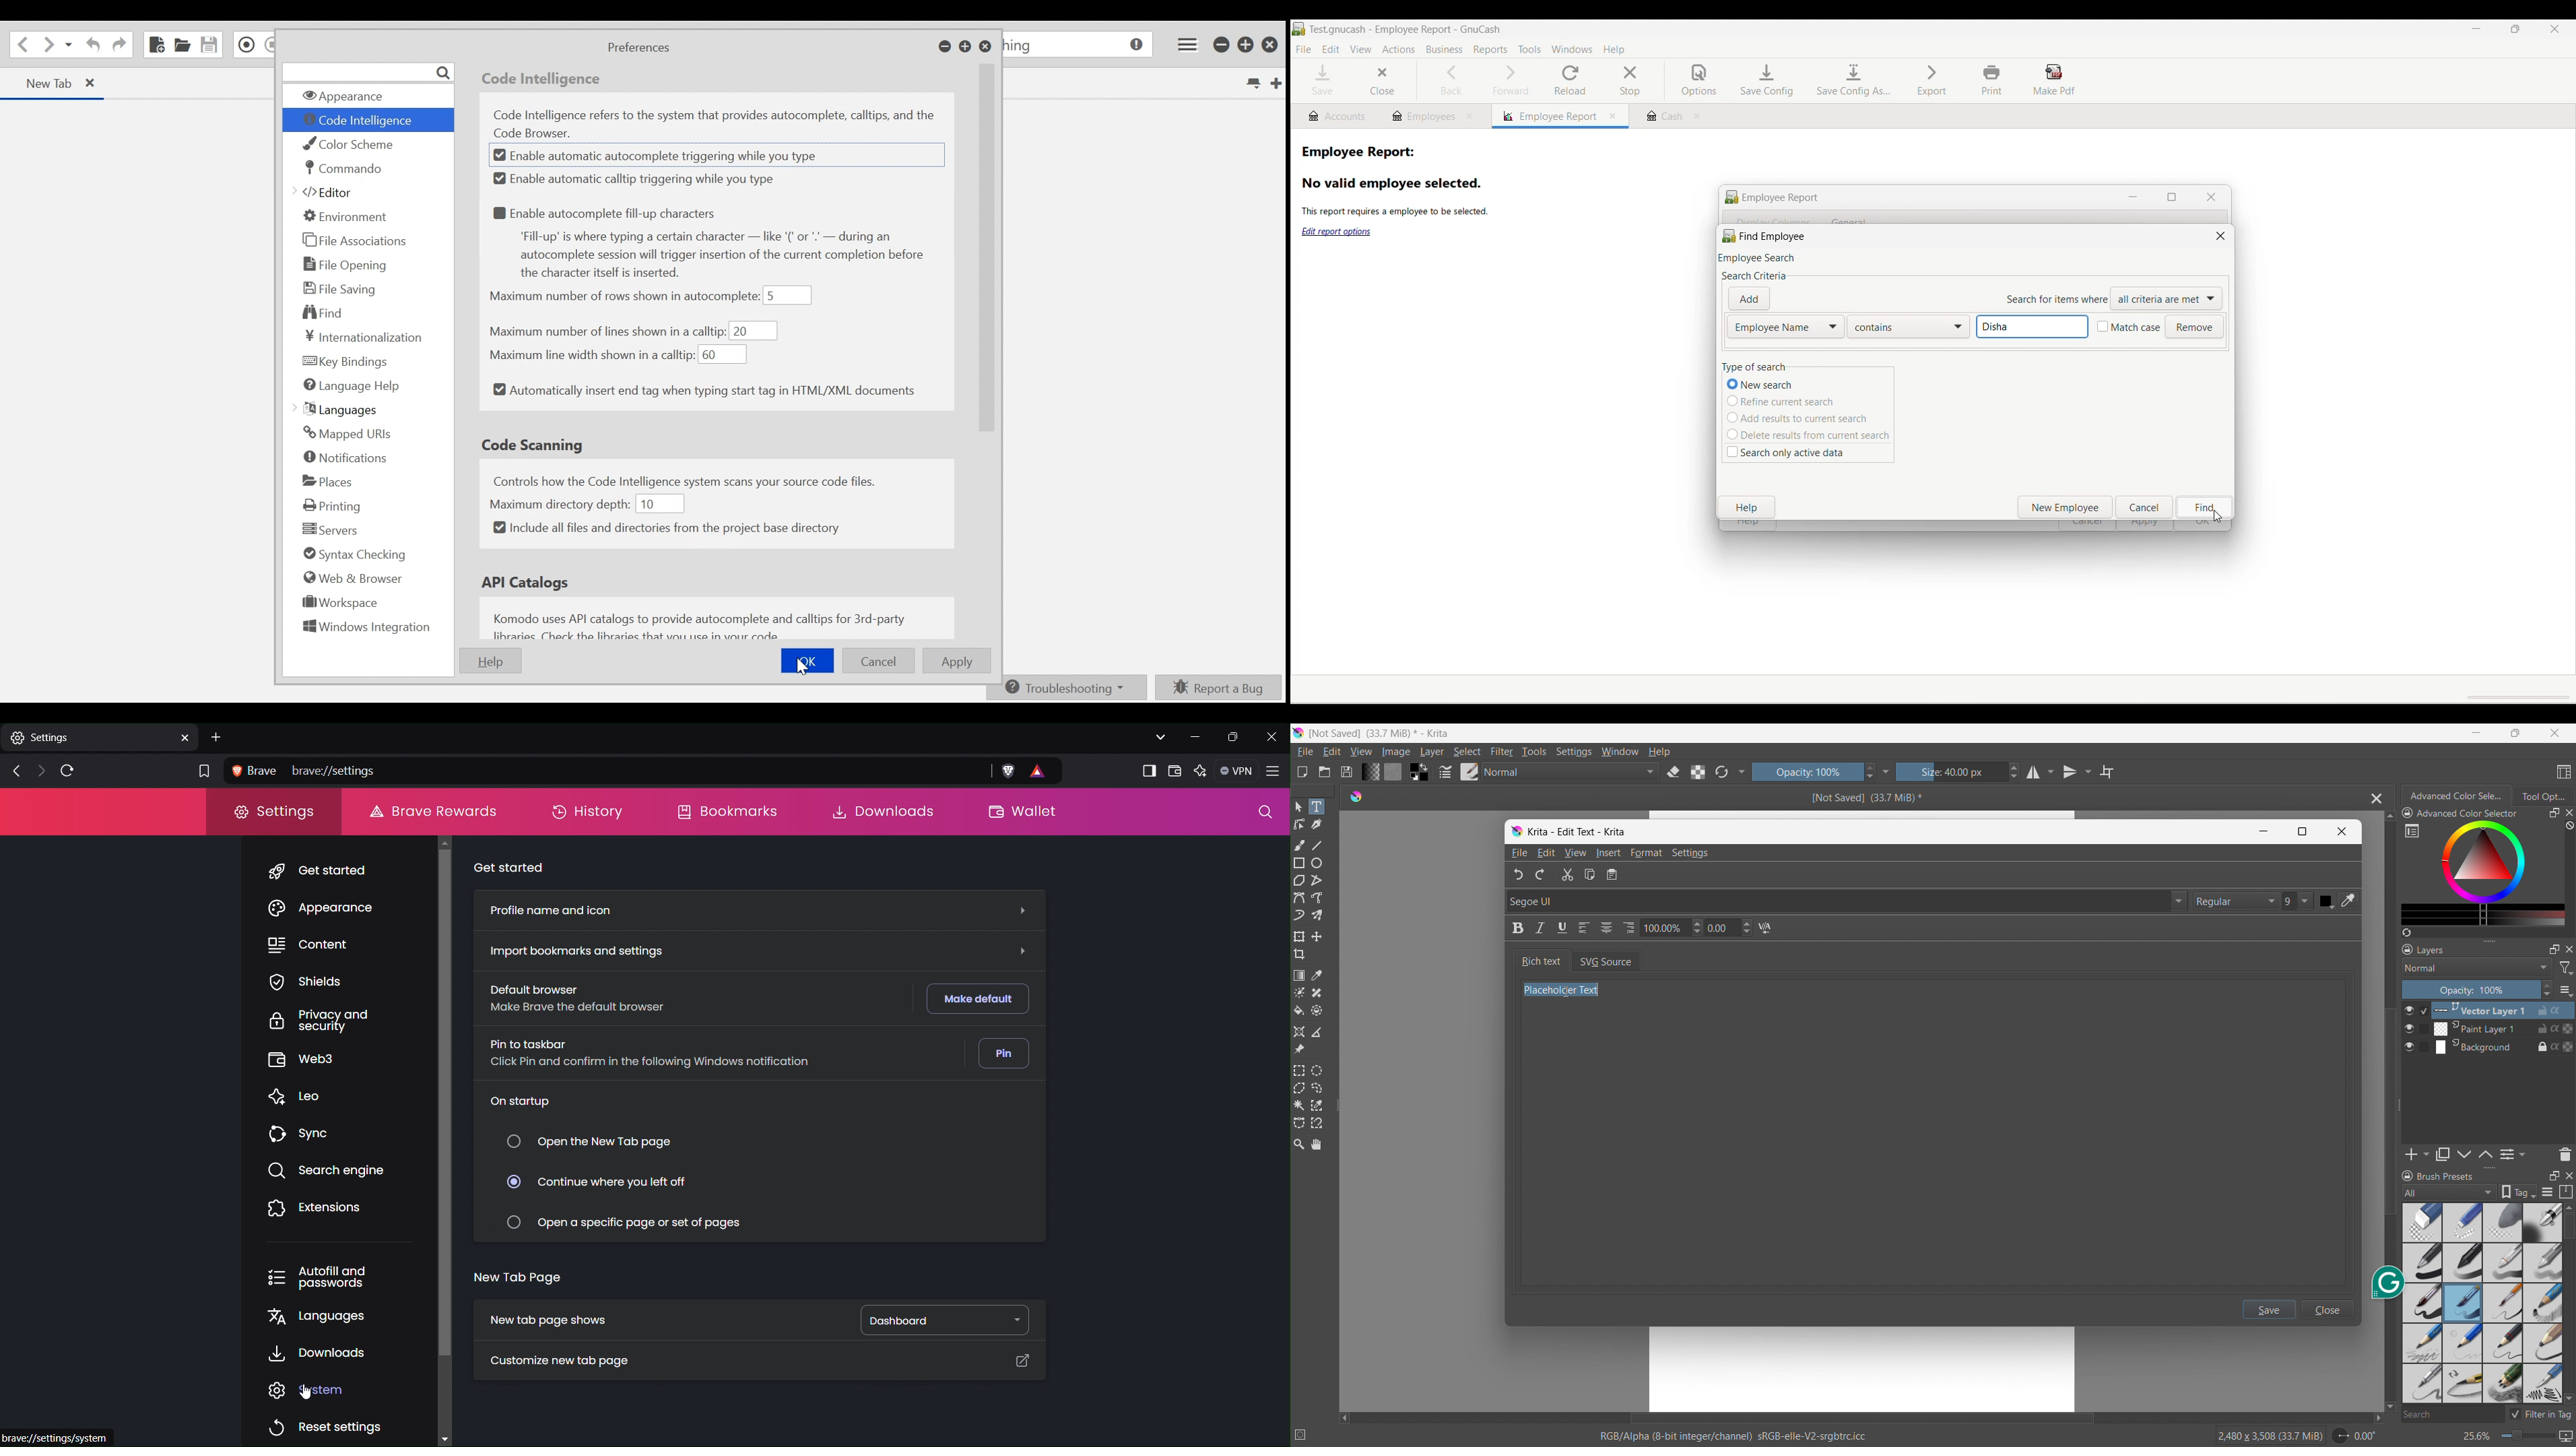 The image size is (2576, 1456). I want to click on storage resource, so click(2567, 1192).